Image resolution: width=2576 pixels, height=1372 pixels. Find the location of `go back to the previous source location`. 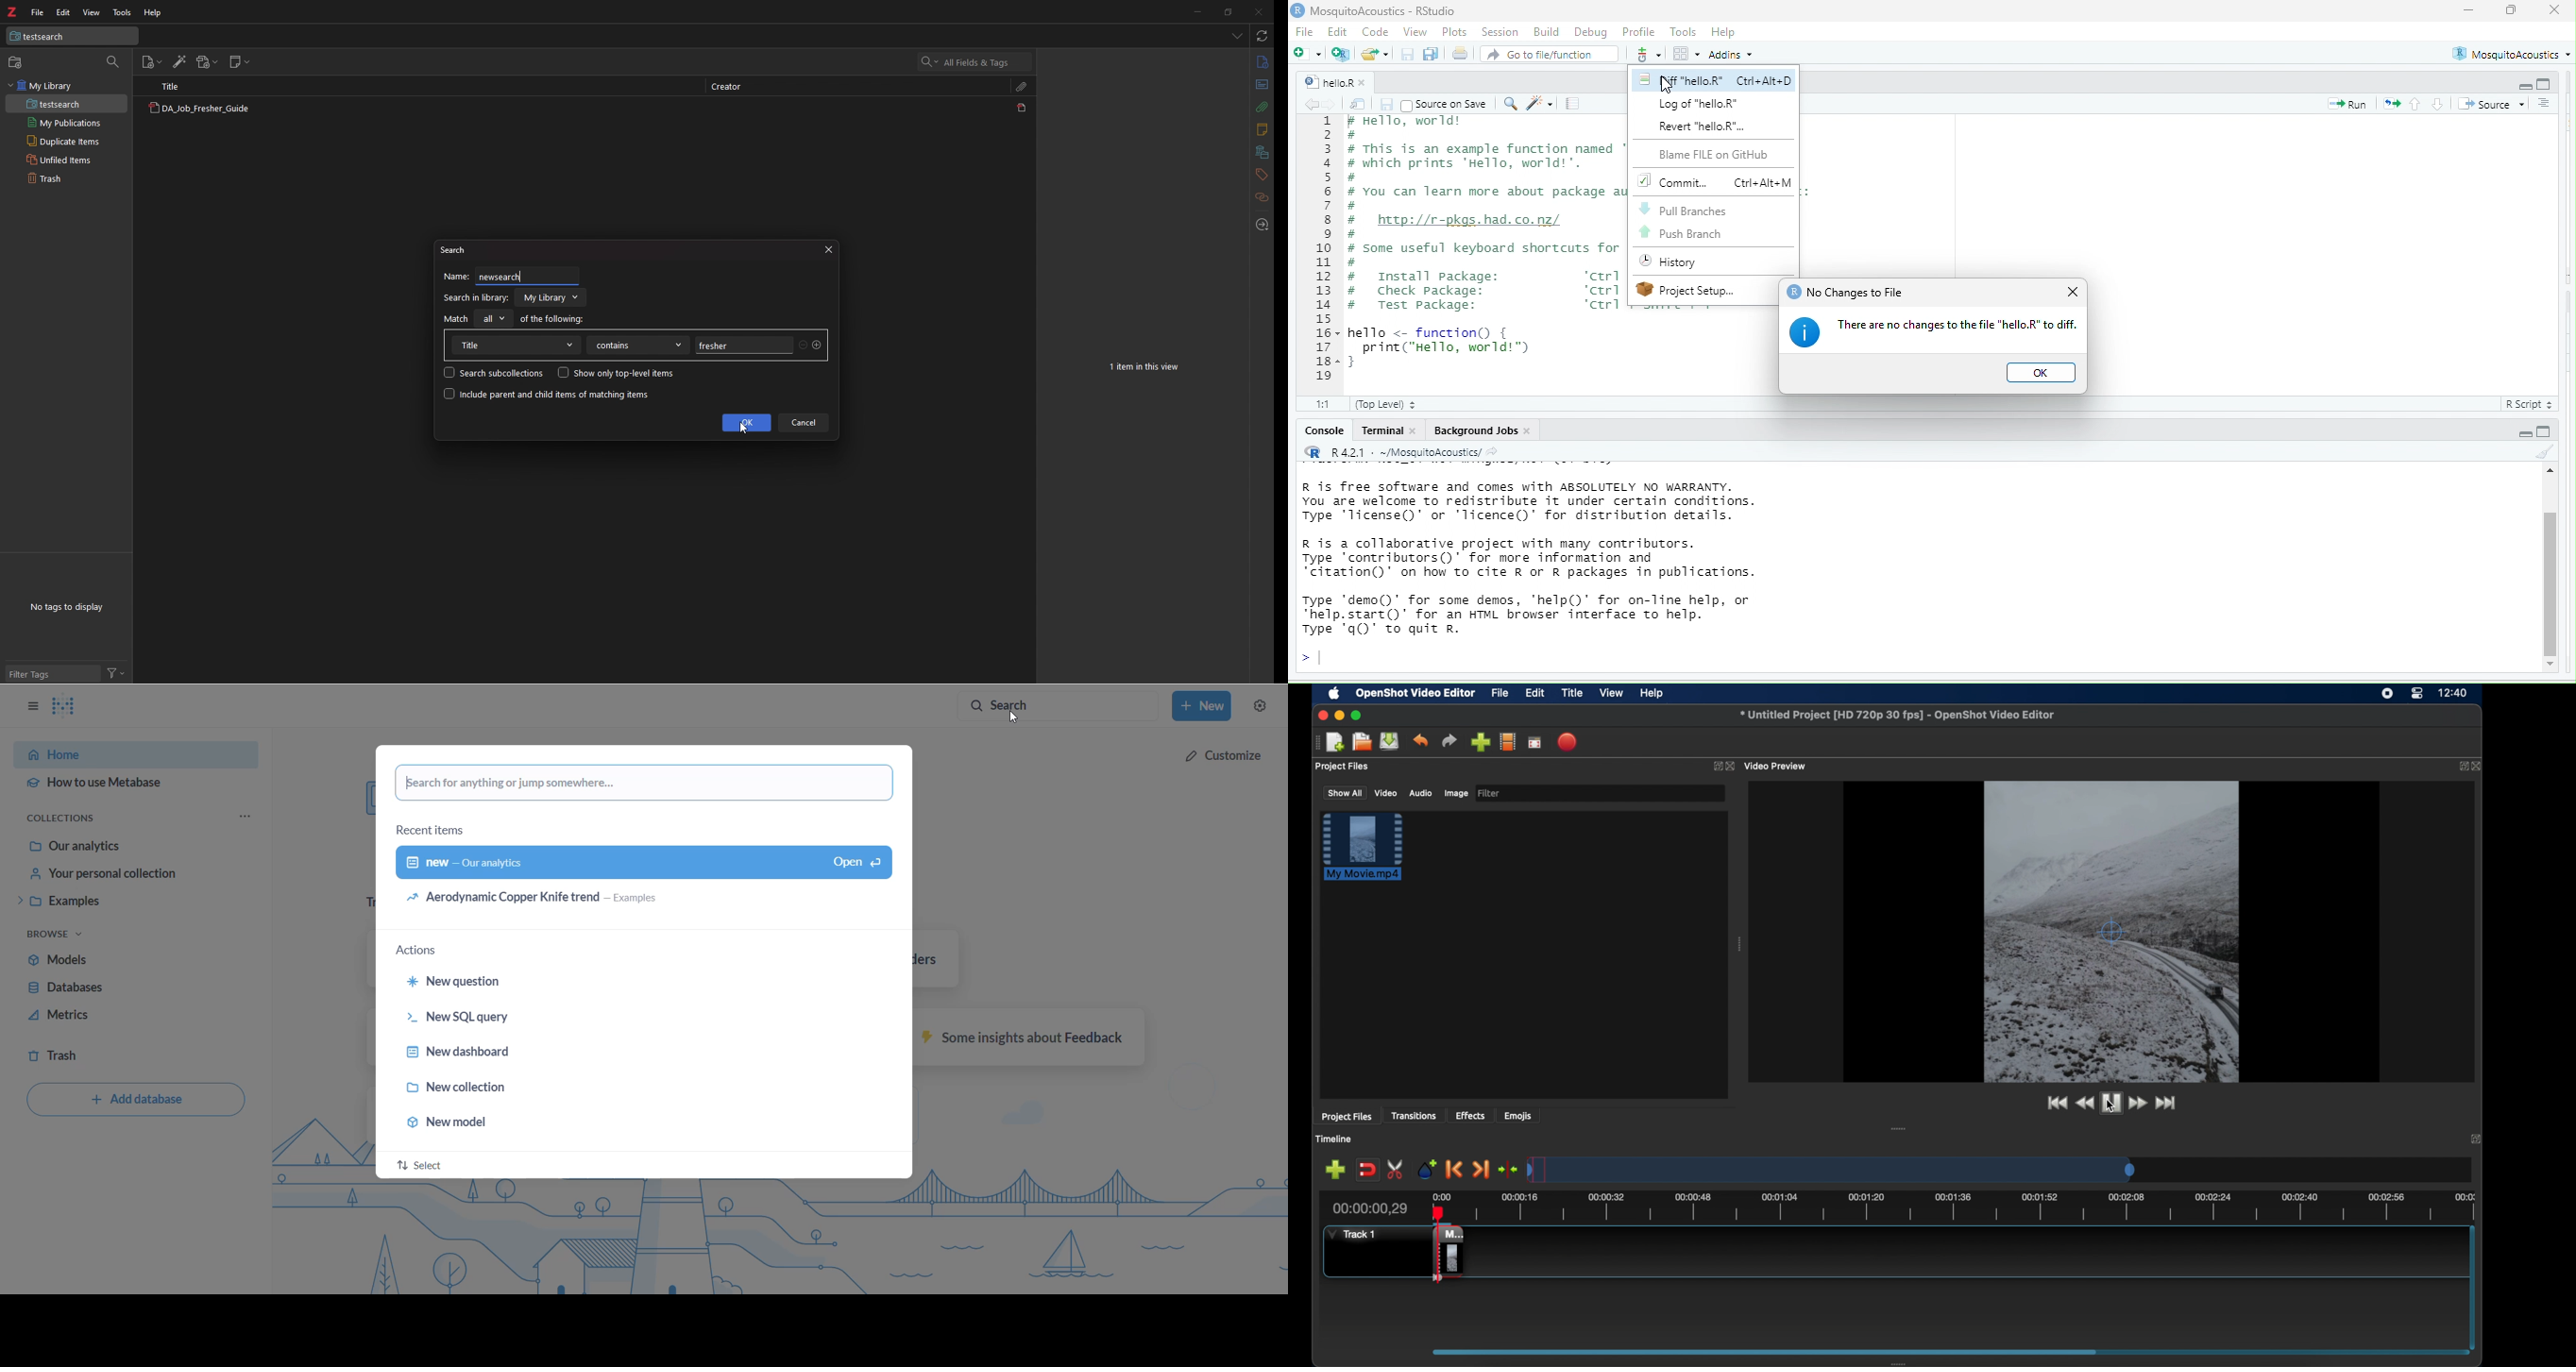

go back to the previous source location is located at coordinates (1313, 104).